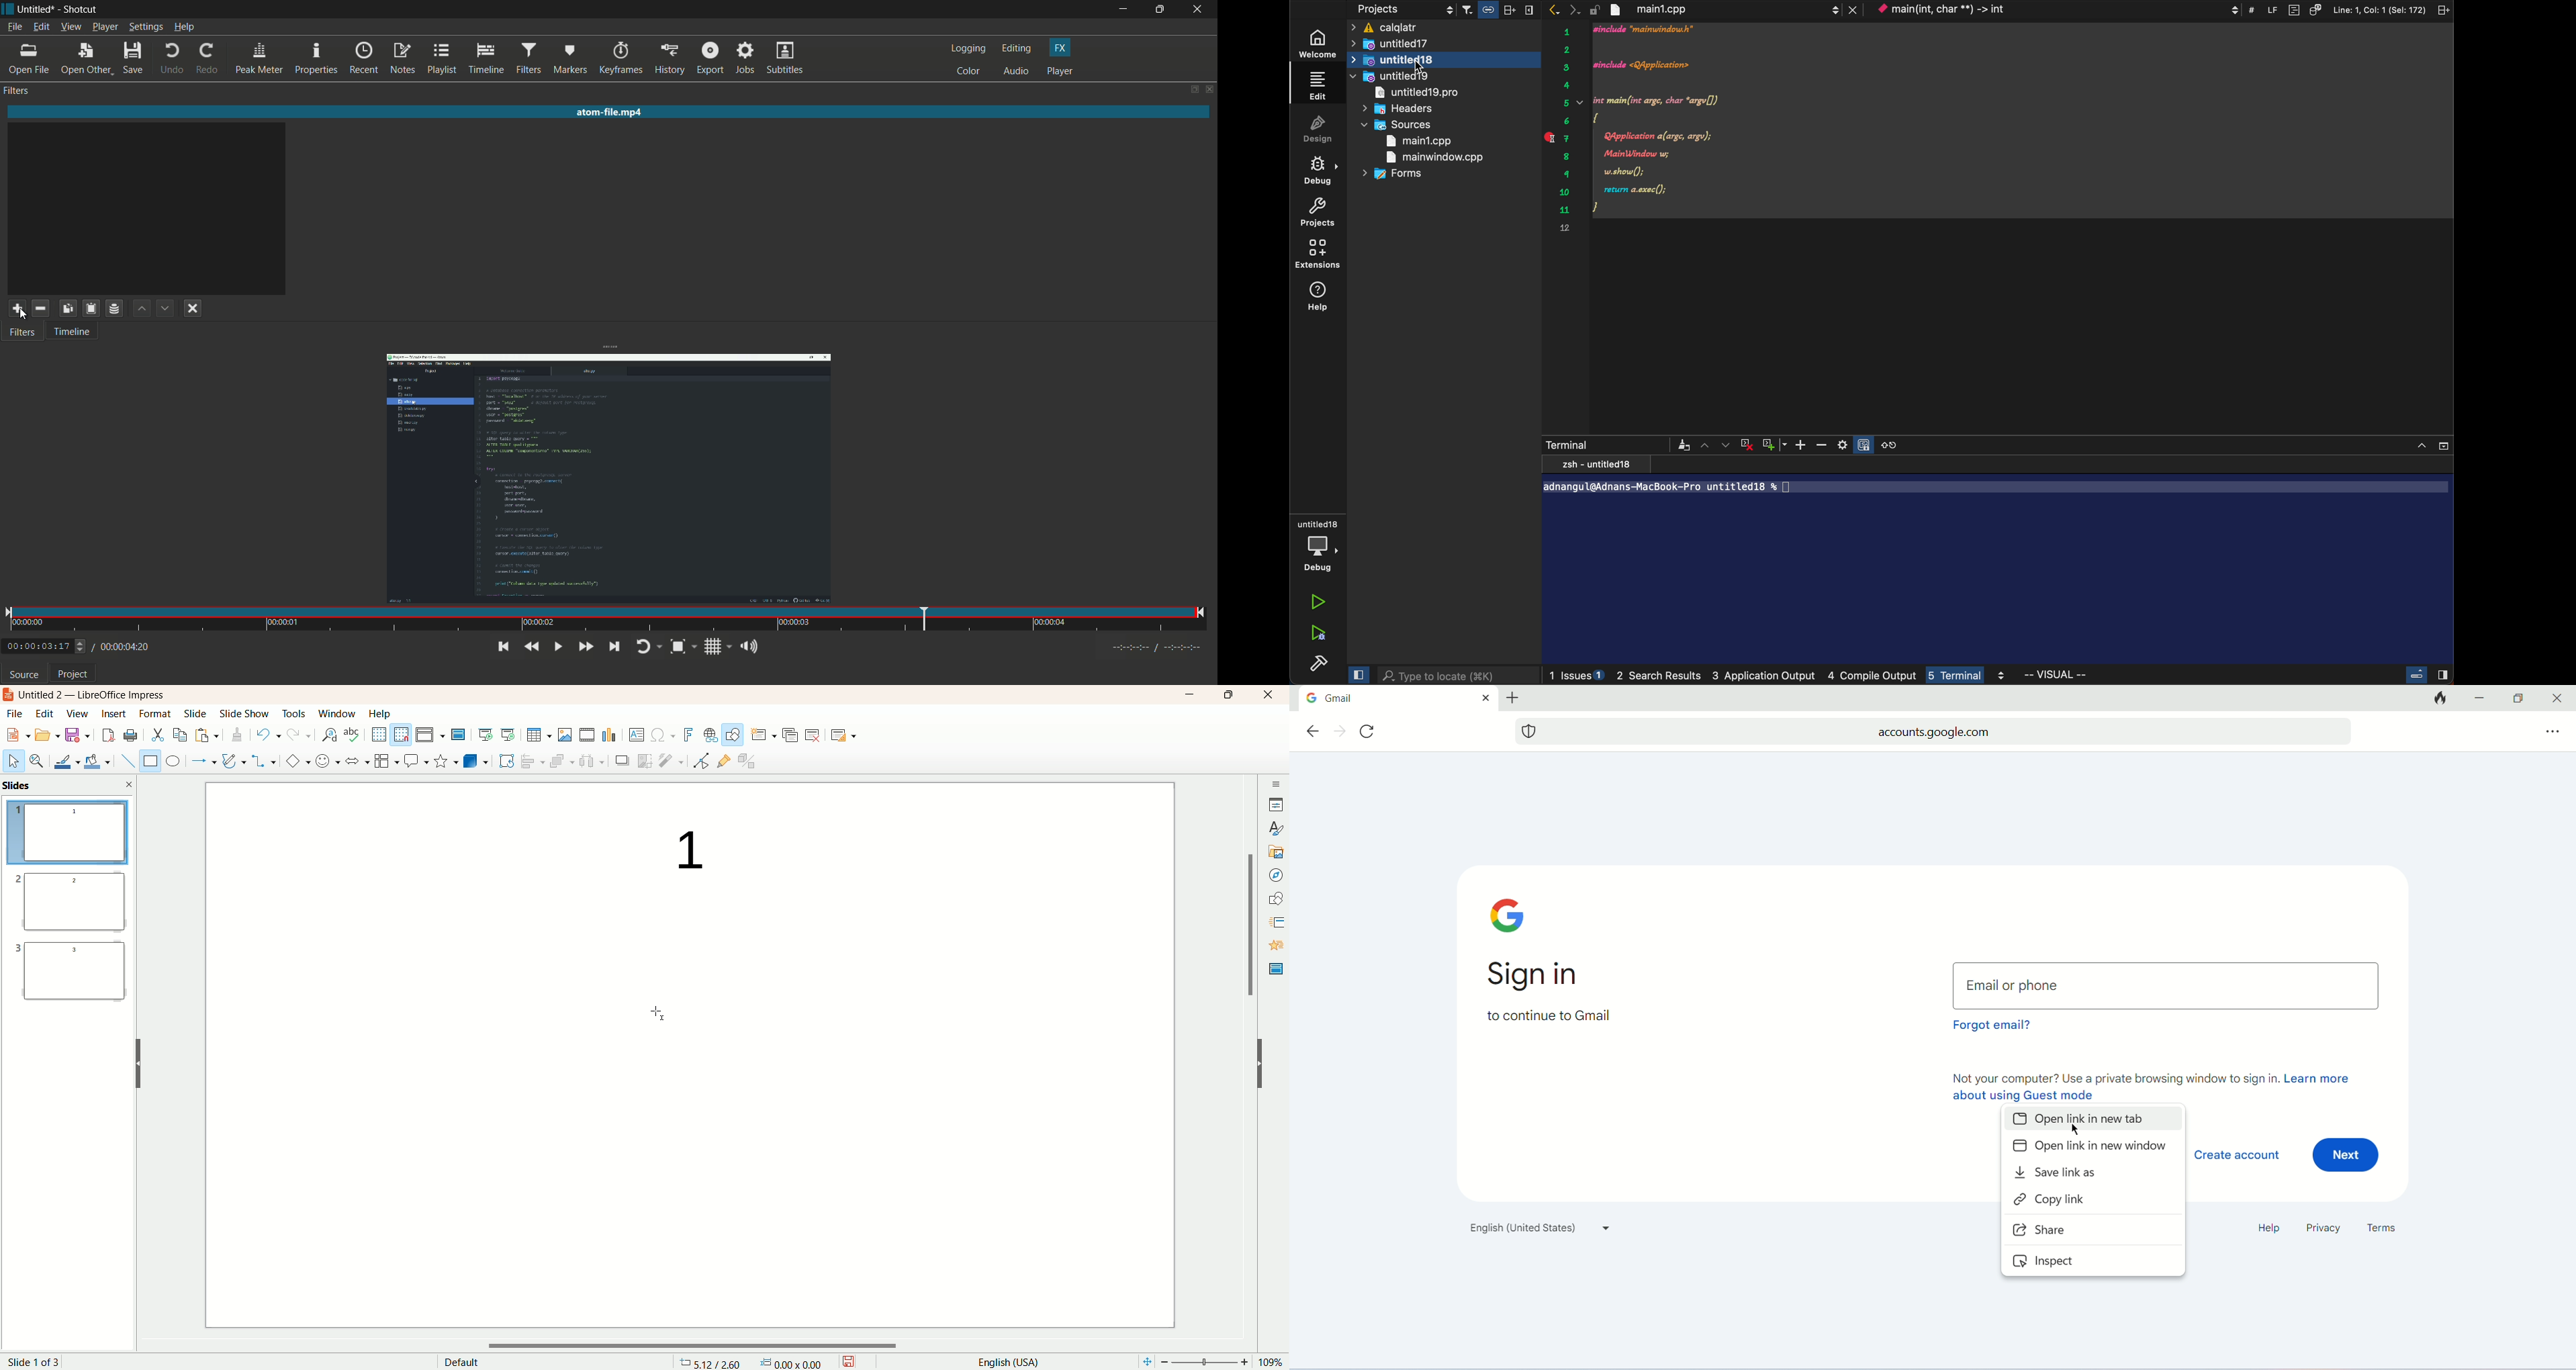  I want to click on minimize, so click(1189, 695).